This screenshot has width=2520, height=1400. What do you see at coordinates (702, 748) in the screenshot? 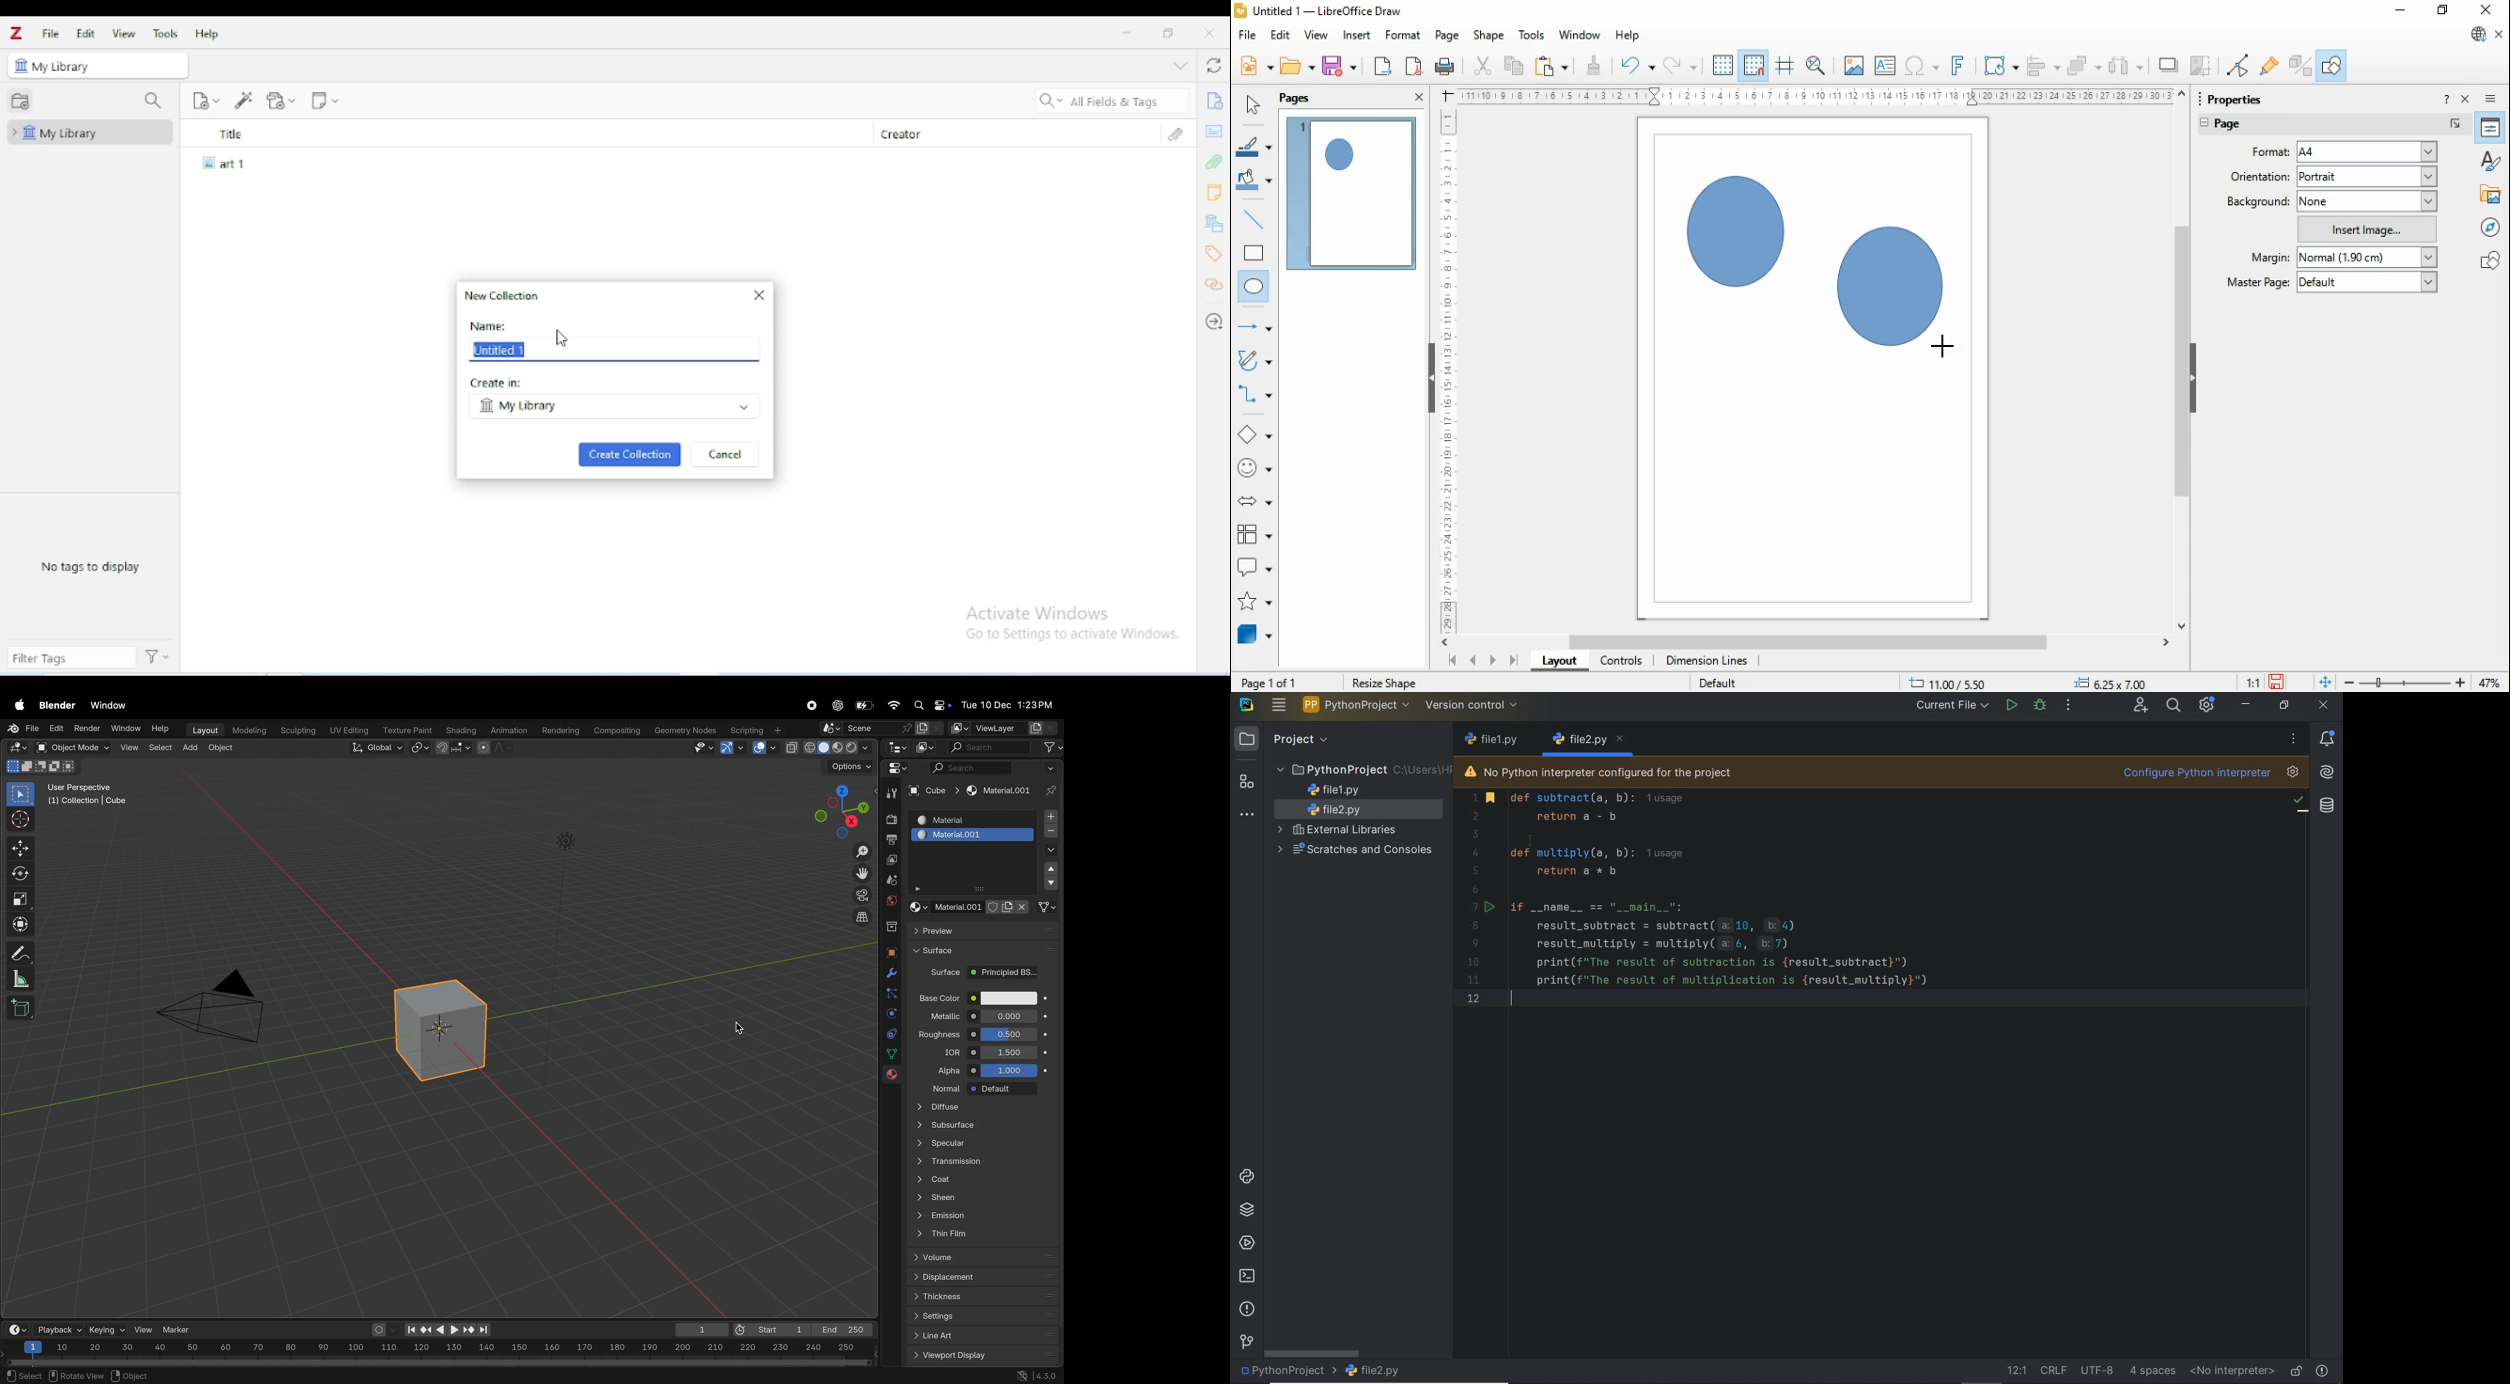
I see `visibility` at bounding box center [702, 748].